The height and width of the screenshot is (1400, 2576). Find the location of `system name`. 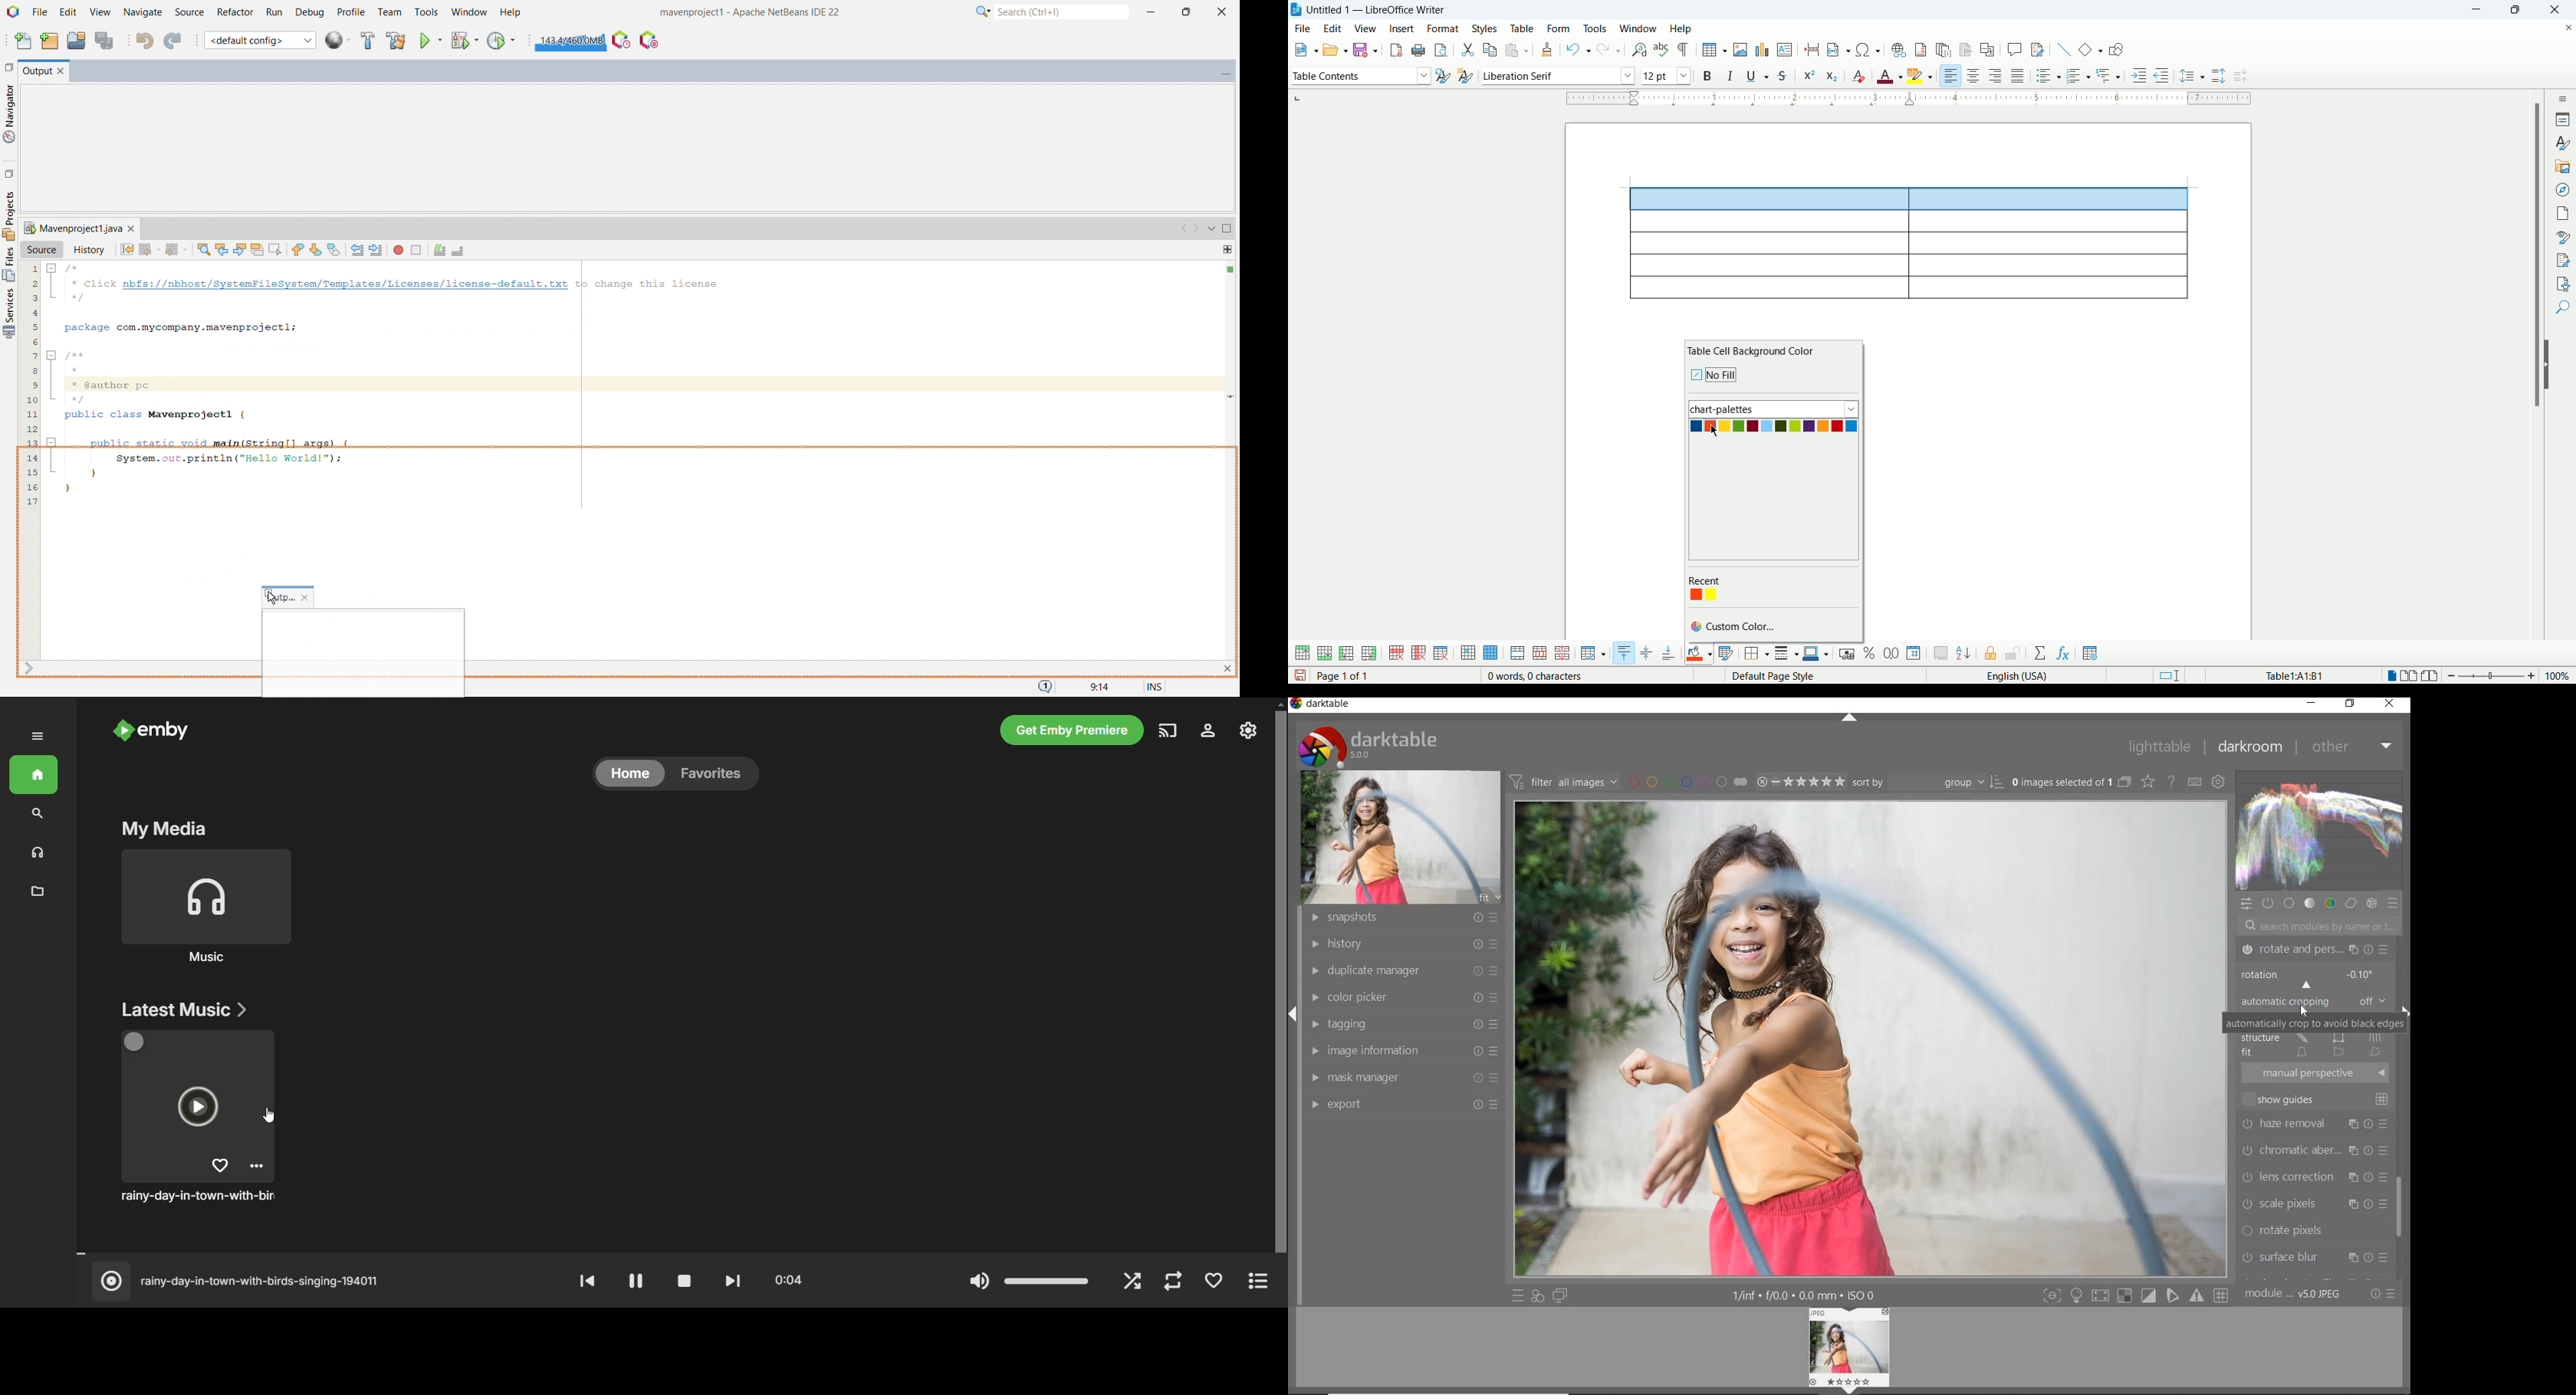

system name is located at coordinates (1321, 706).